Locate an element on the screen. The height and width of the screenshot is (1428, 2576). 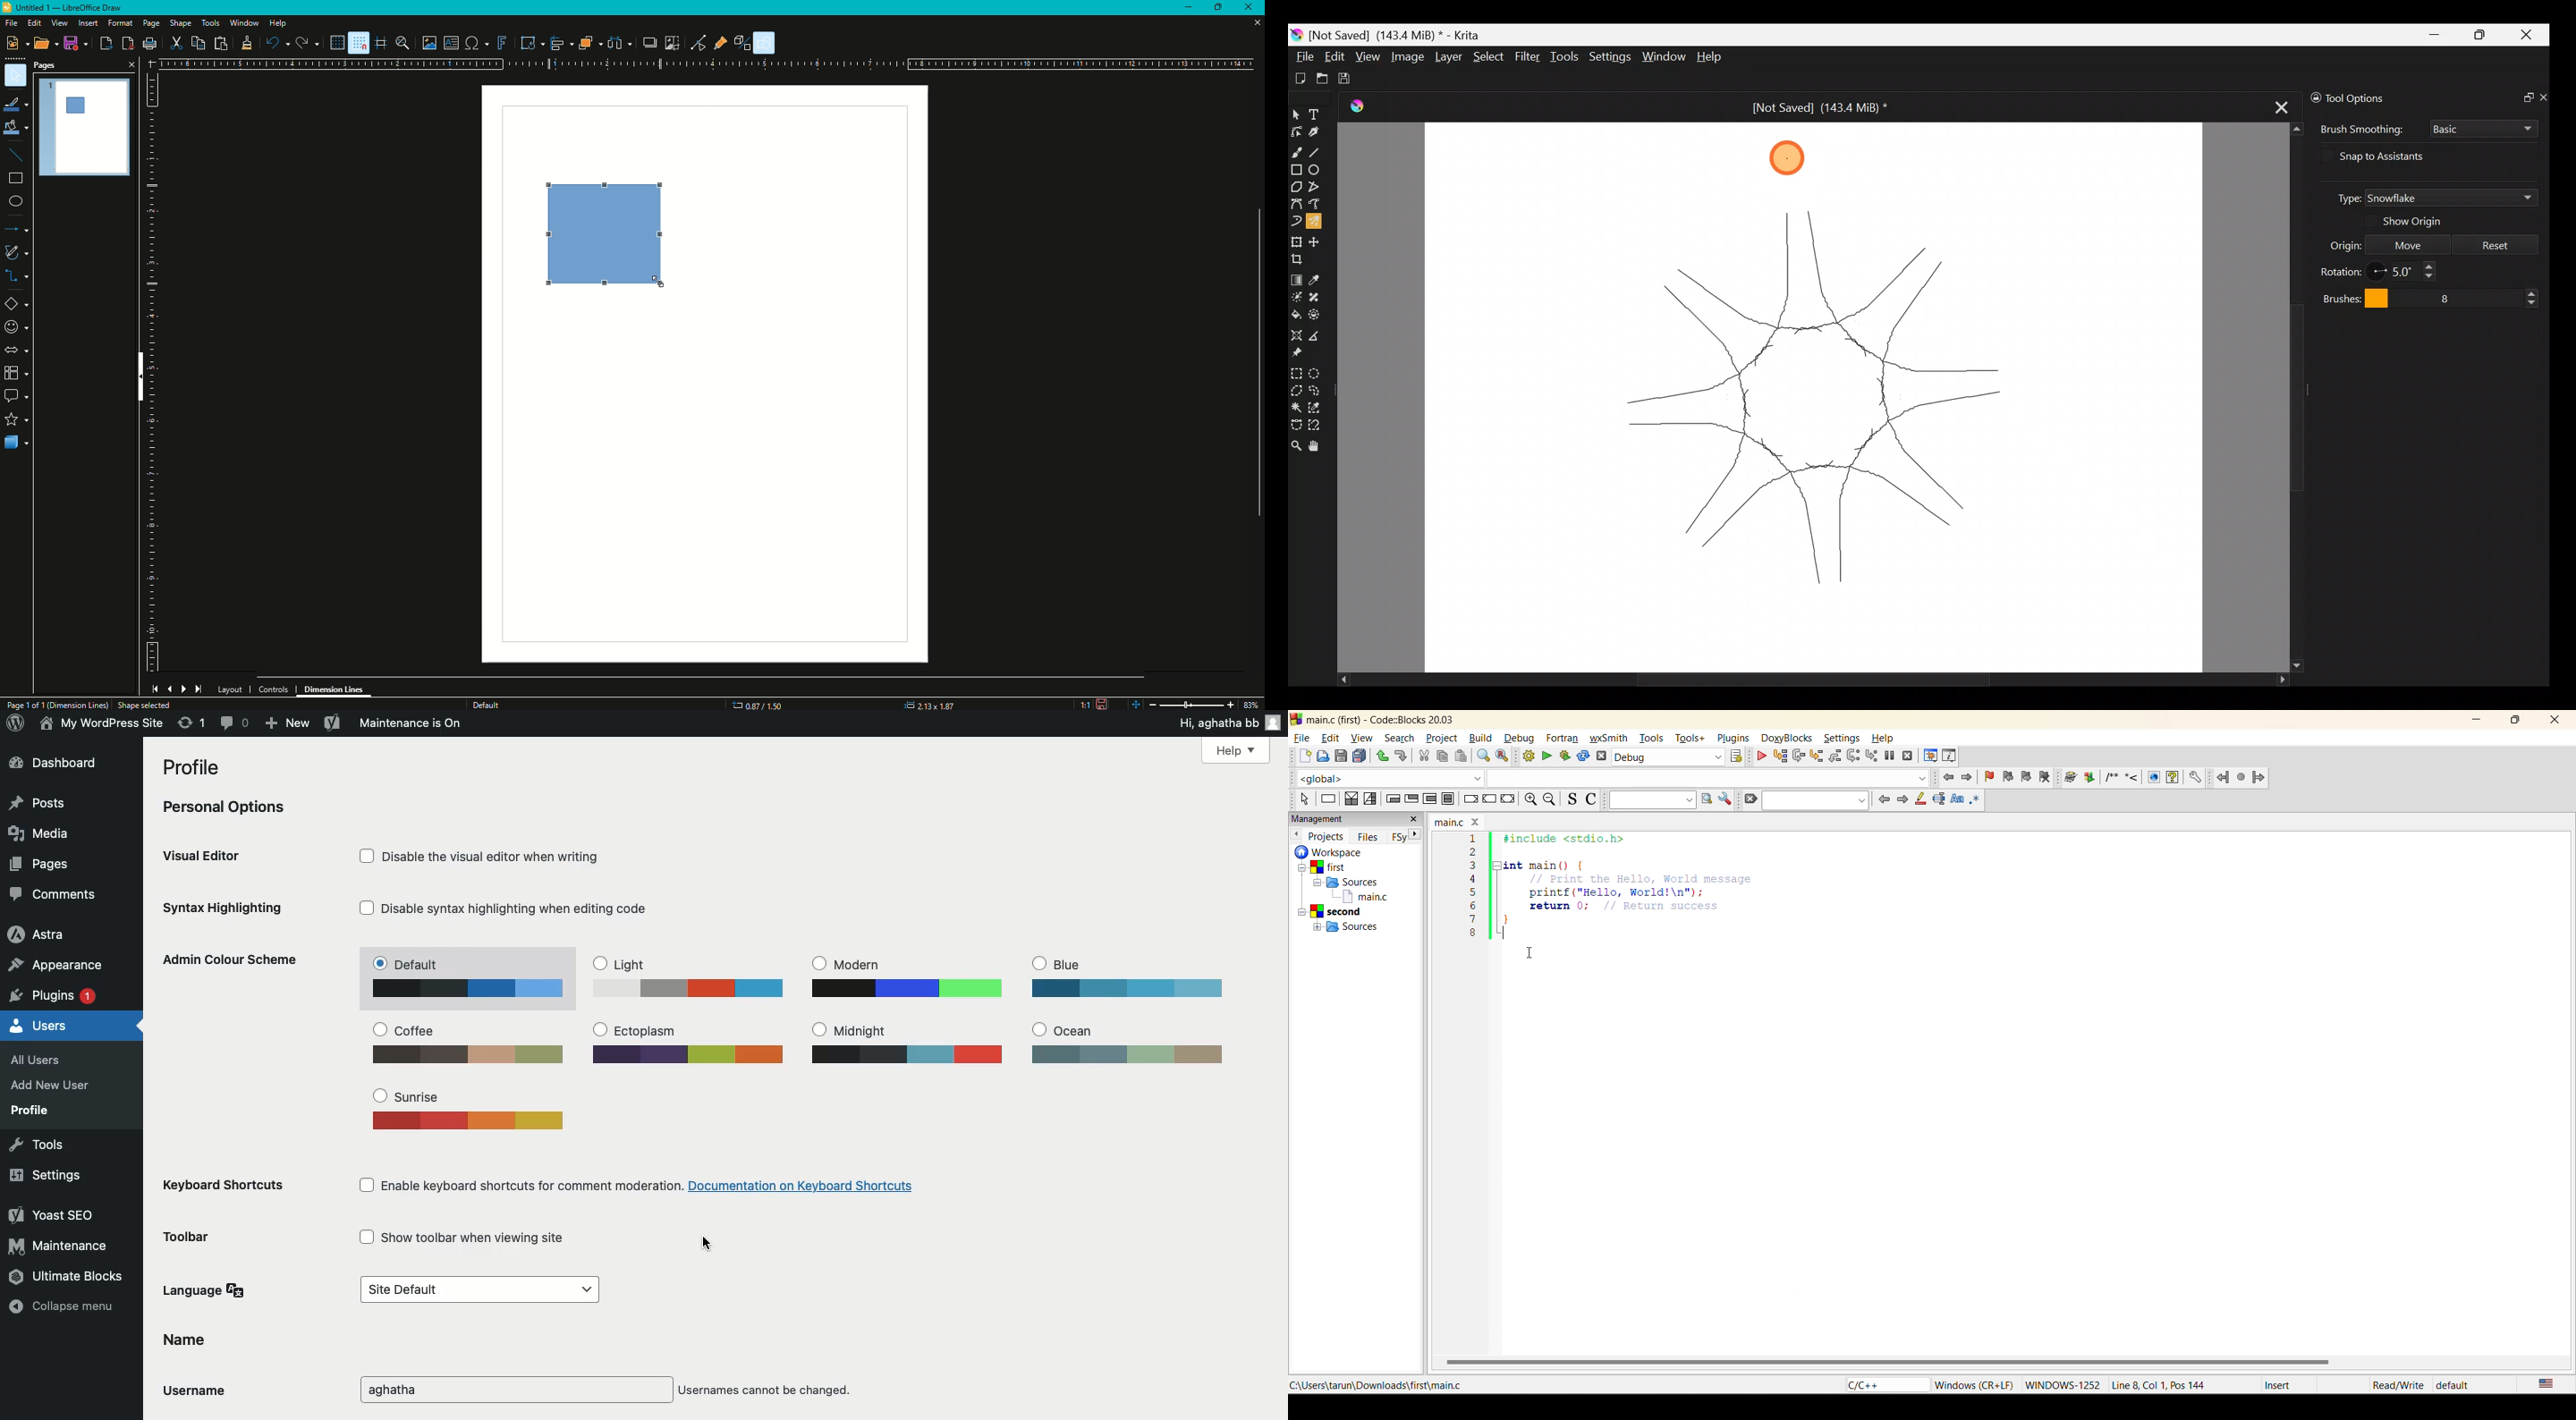
step into is located at coordinates (1815, 755).